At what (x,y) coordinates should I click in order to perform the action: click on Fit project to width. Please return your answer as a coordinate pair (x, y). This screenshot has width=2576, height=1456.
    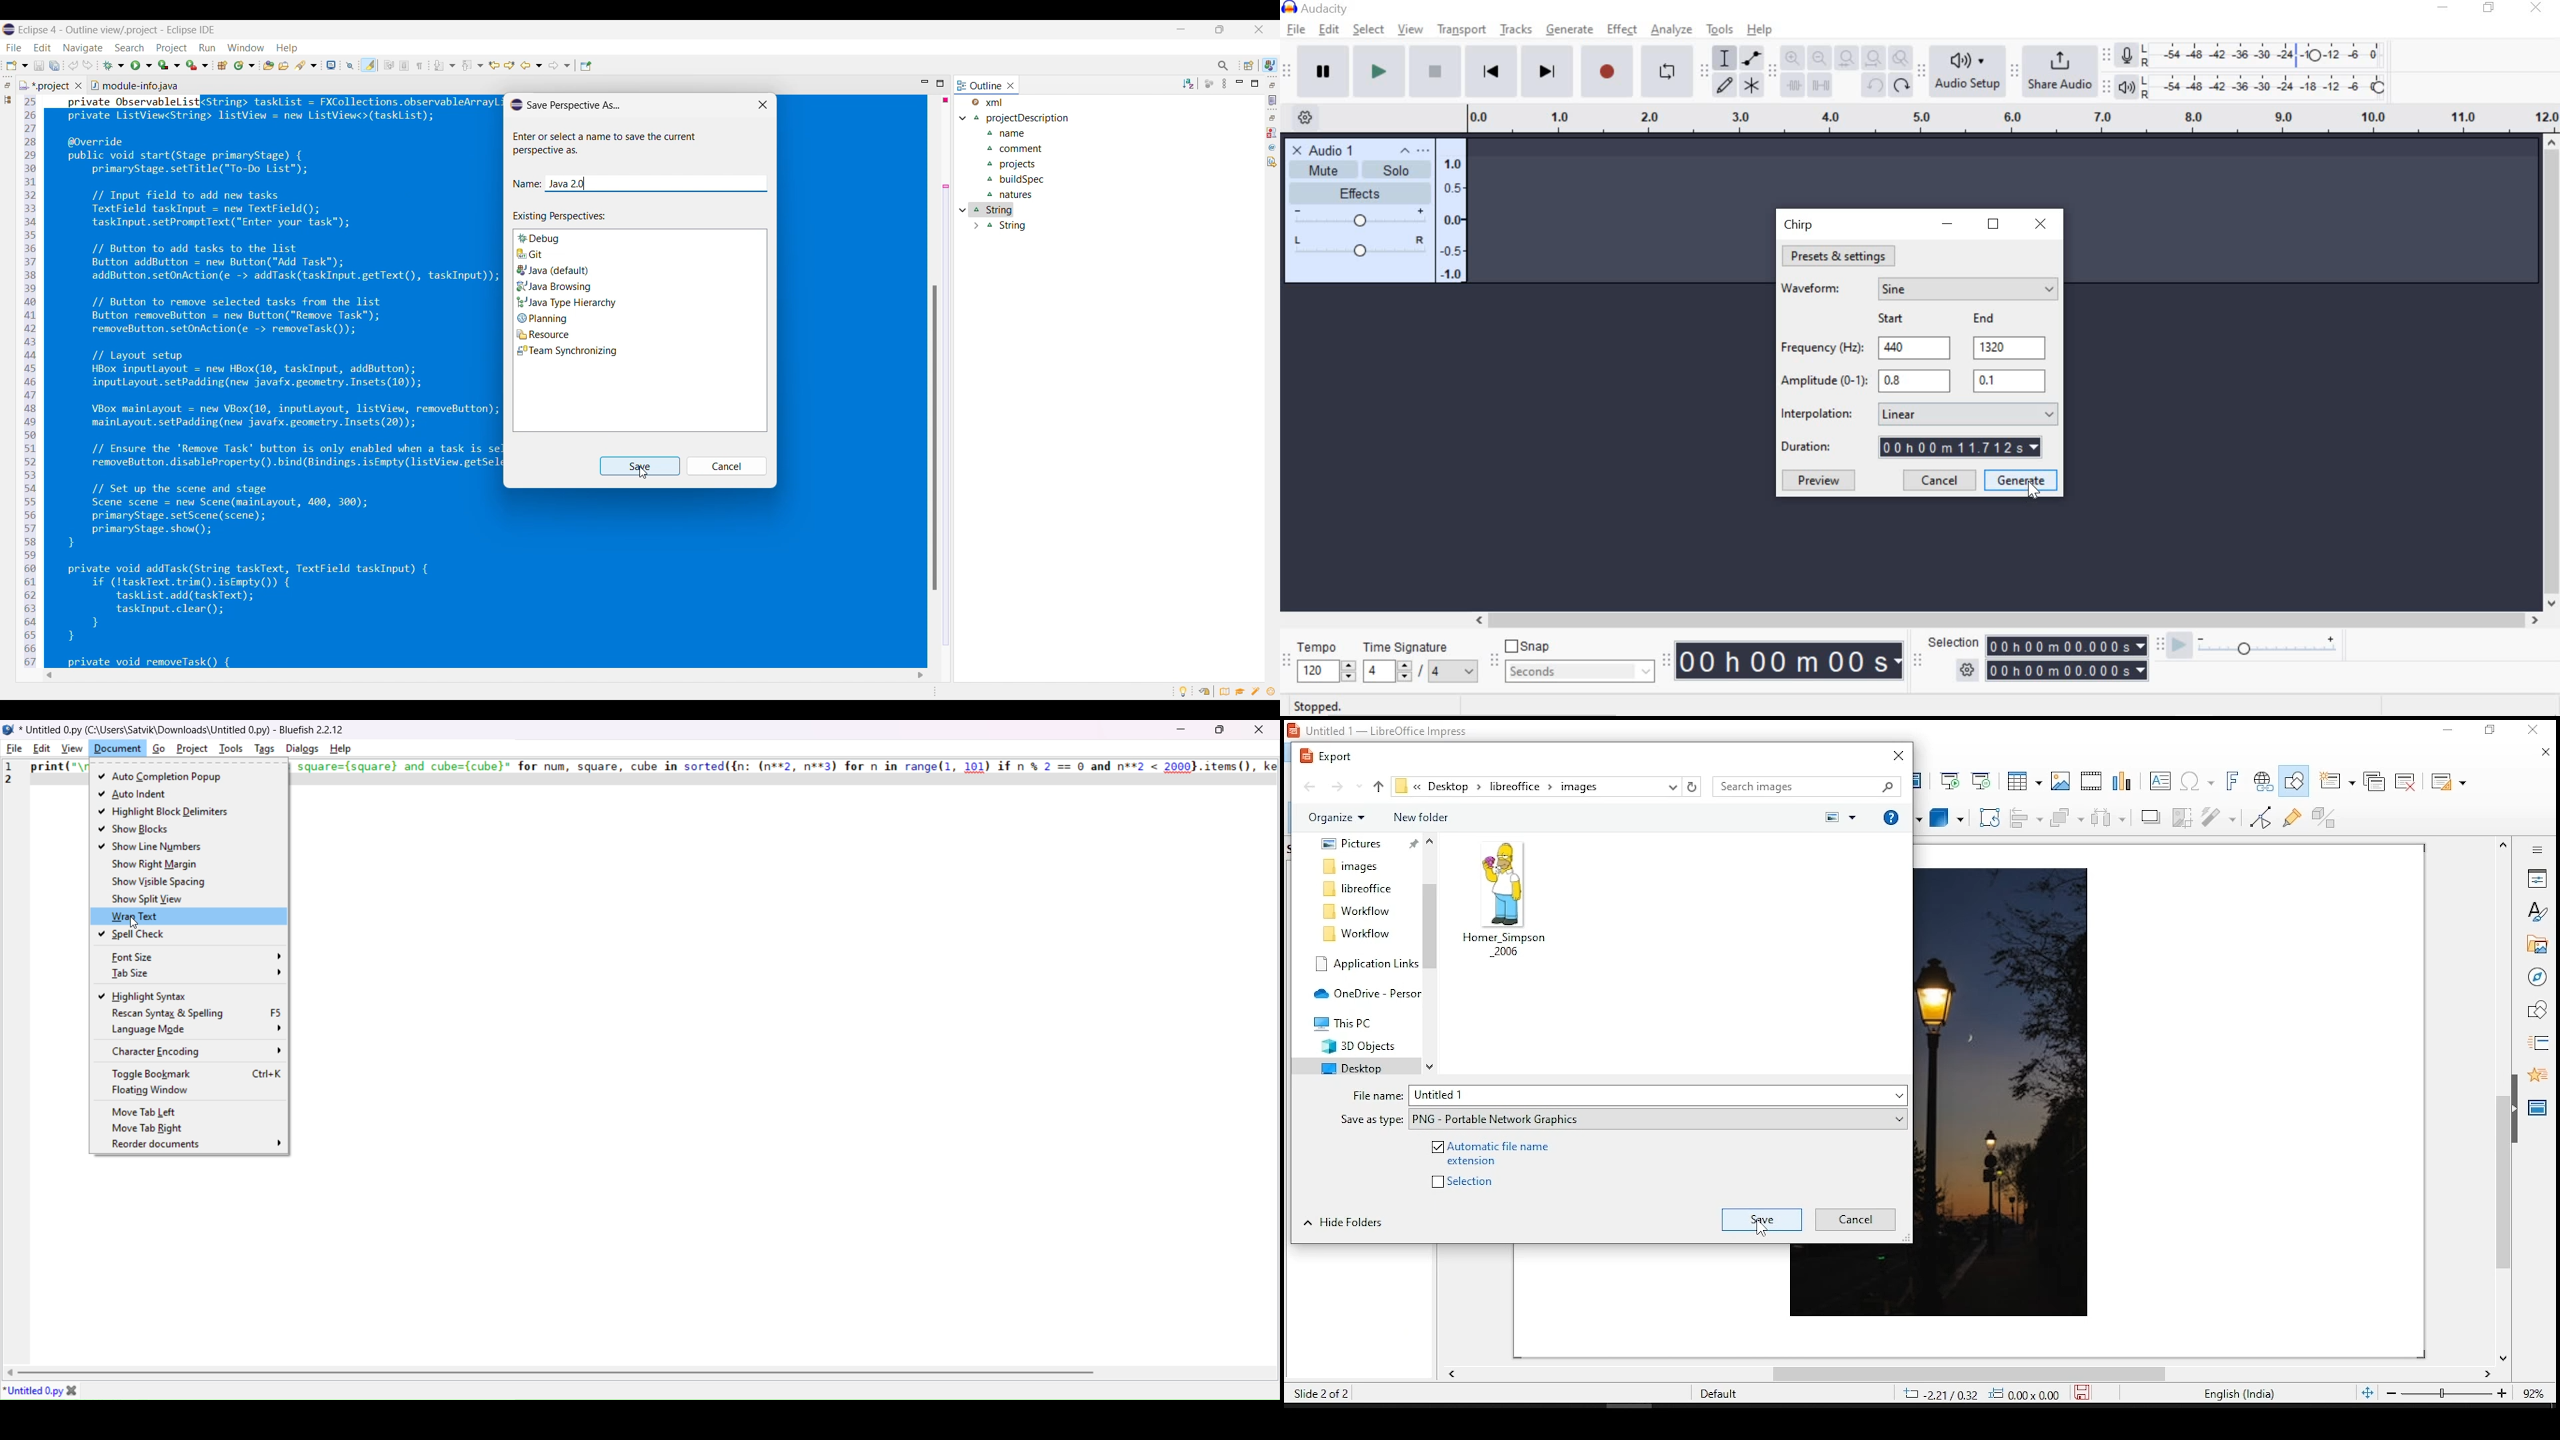
    Looking at the image, I should click on (1872, 58).